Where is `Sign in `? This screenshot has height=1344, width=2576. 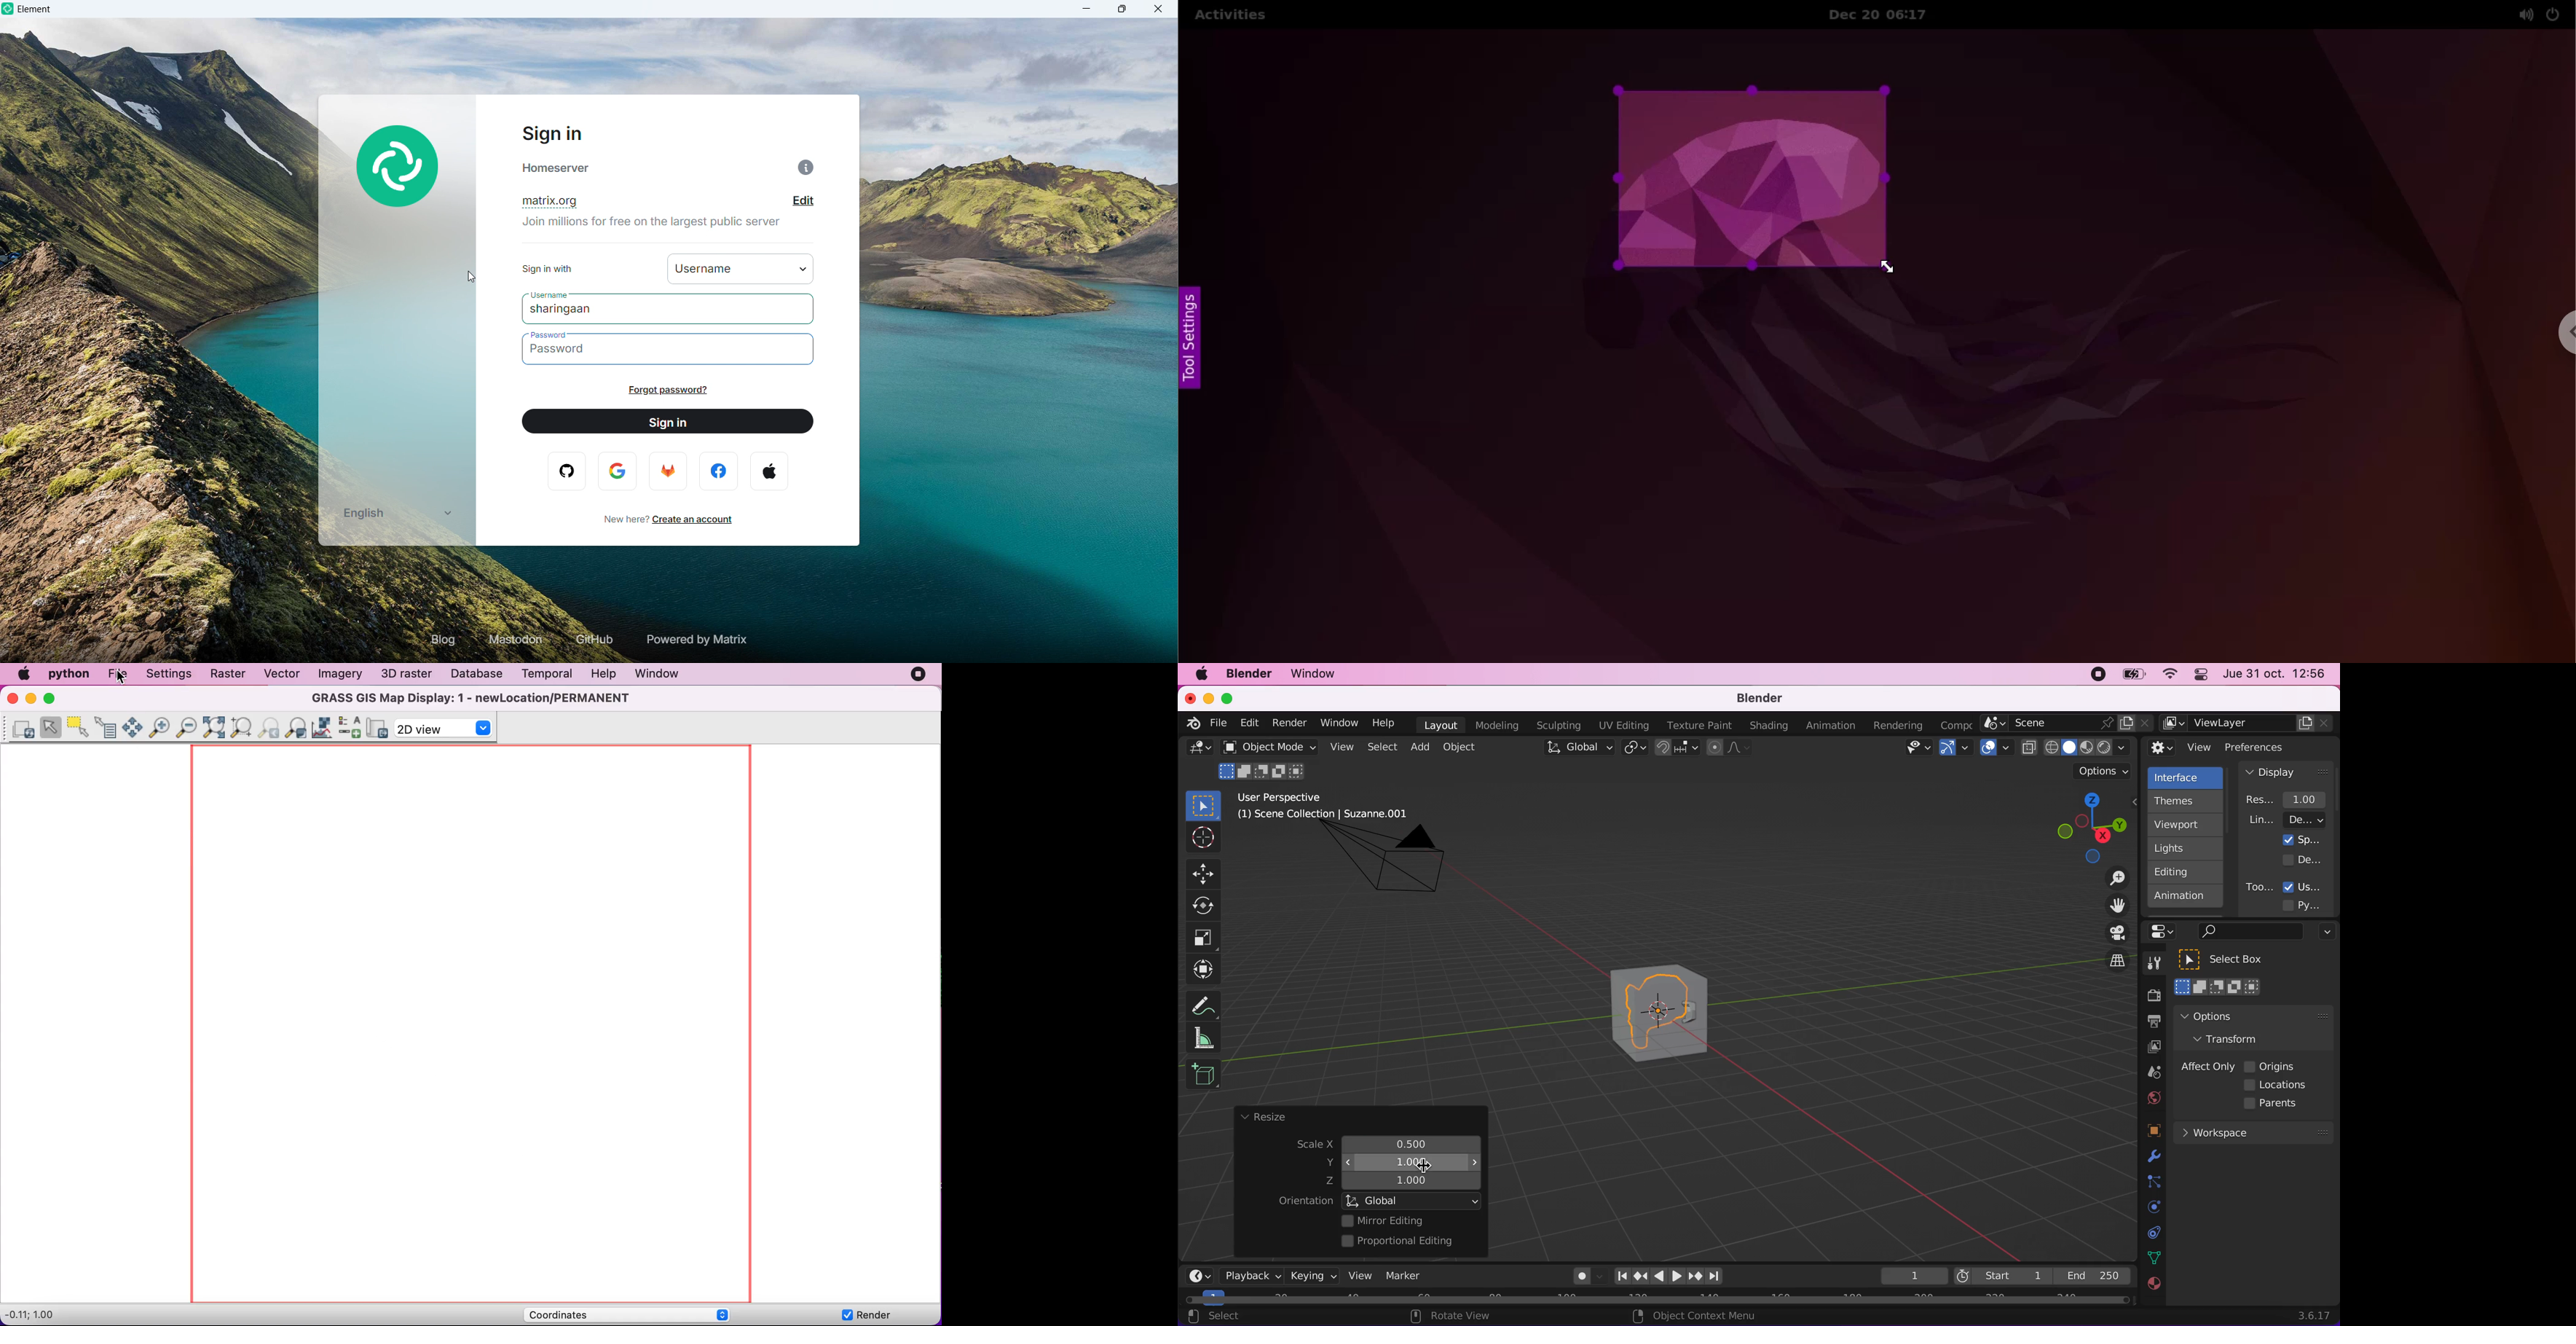 Sign in  is located at coordinates (550, 134).